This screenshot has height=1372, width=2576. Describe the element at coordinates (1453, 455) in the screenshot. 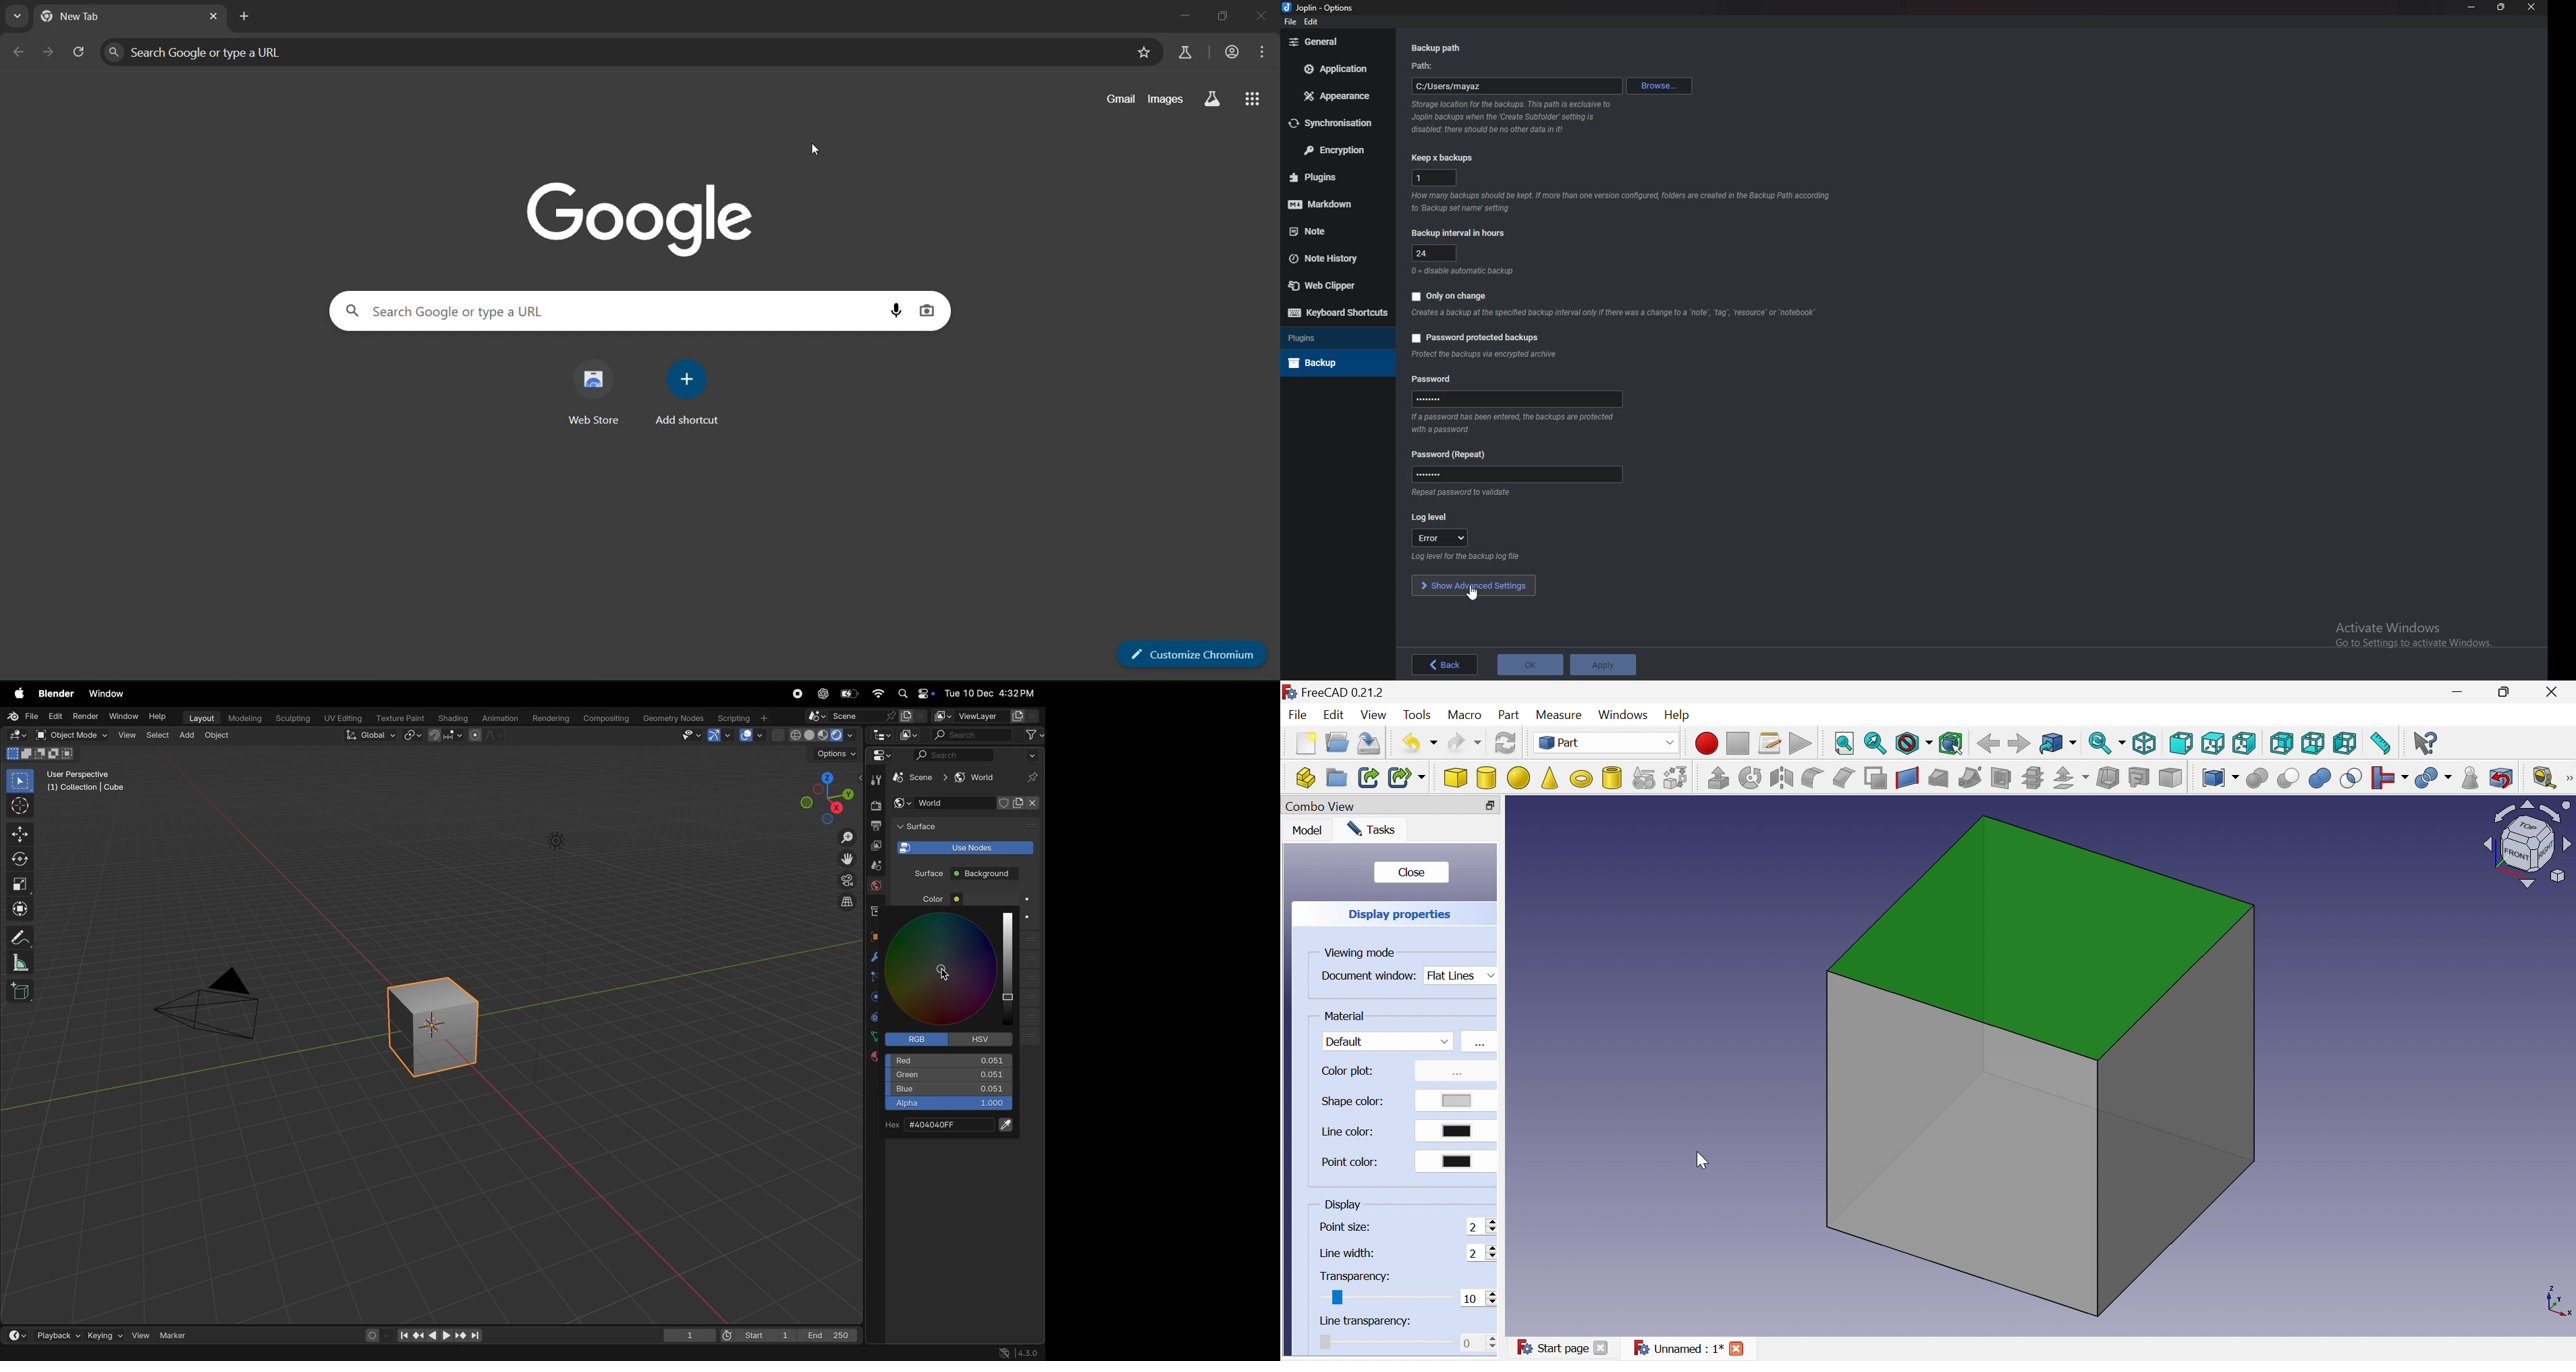

I see `Password (repeat)` at that location.